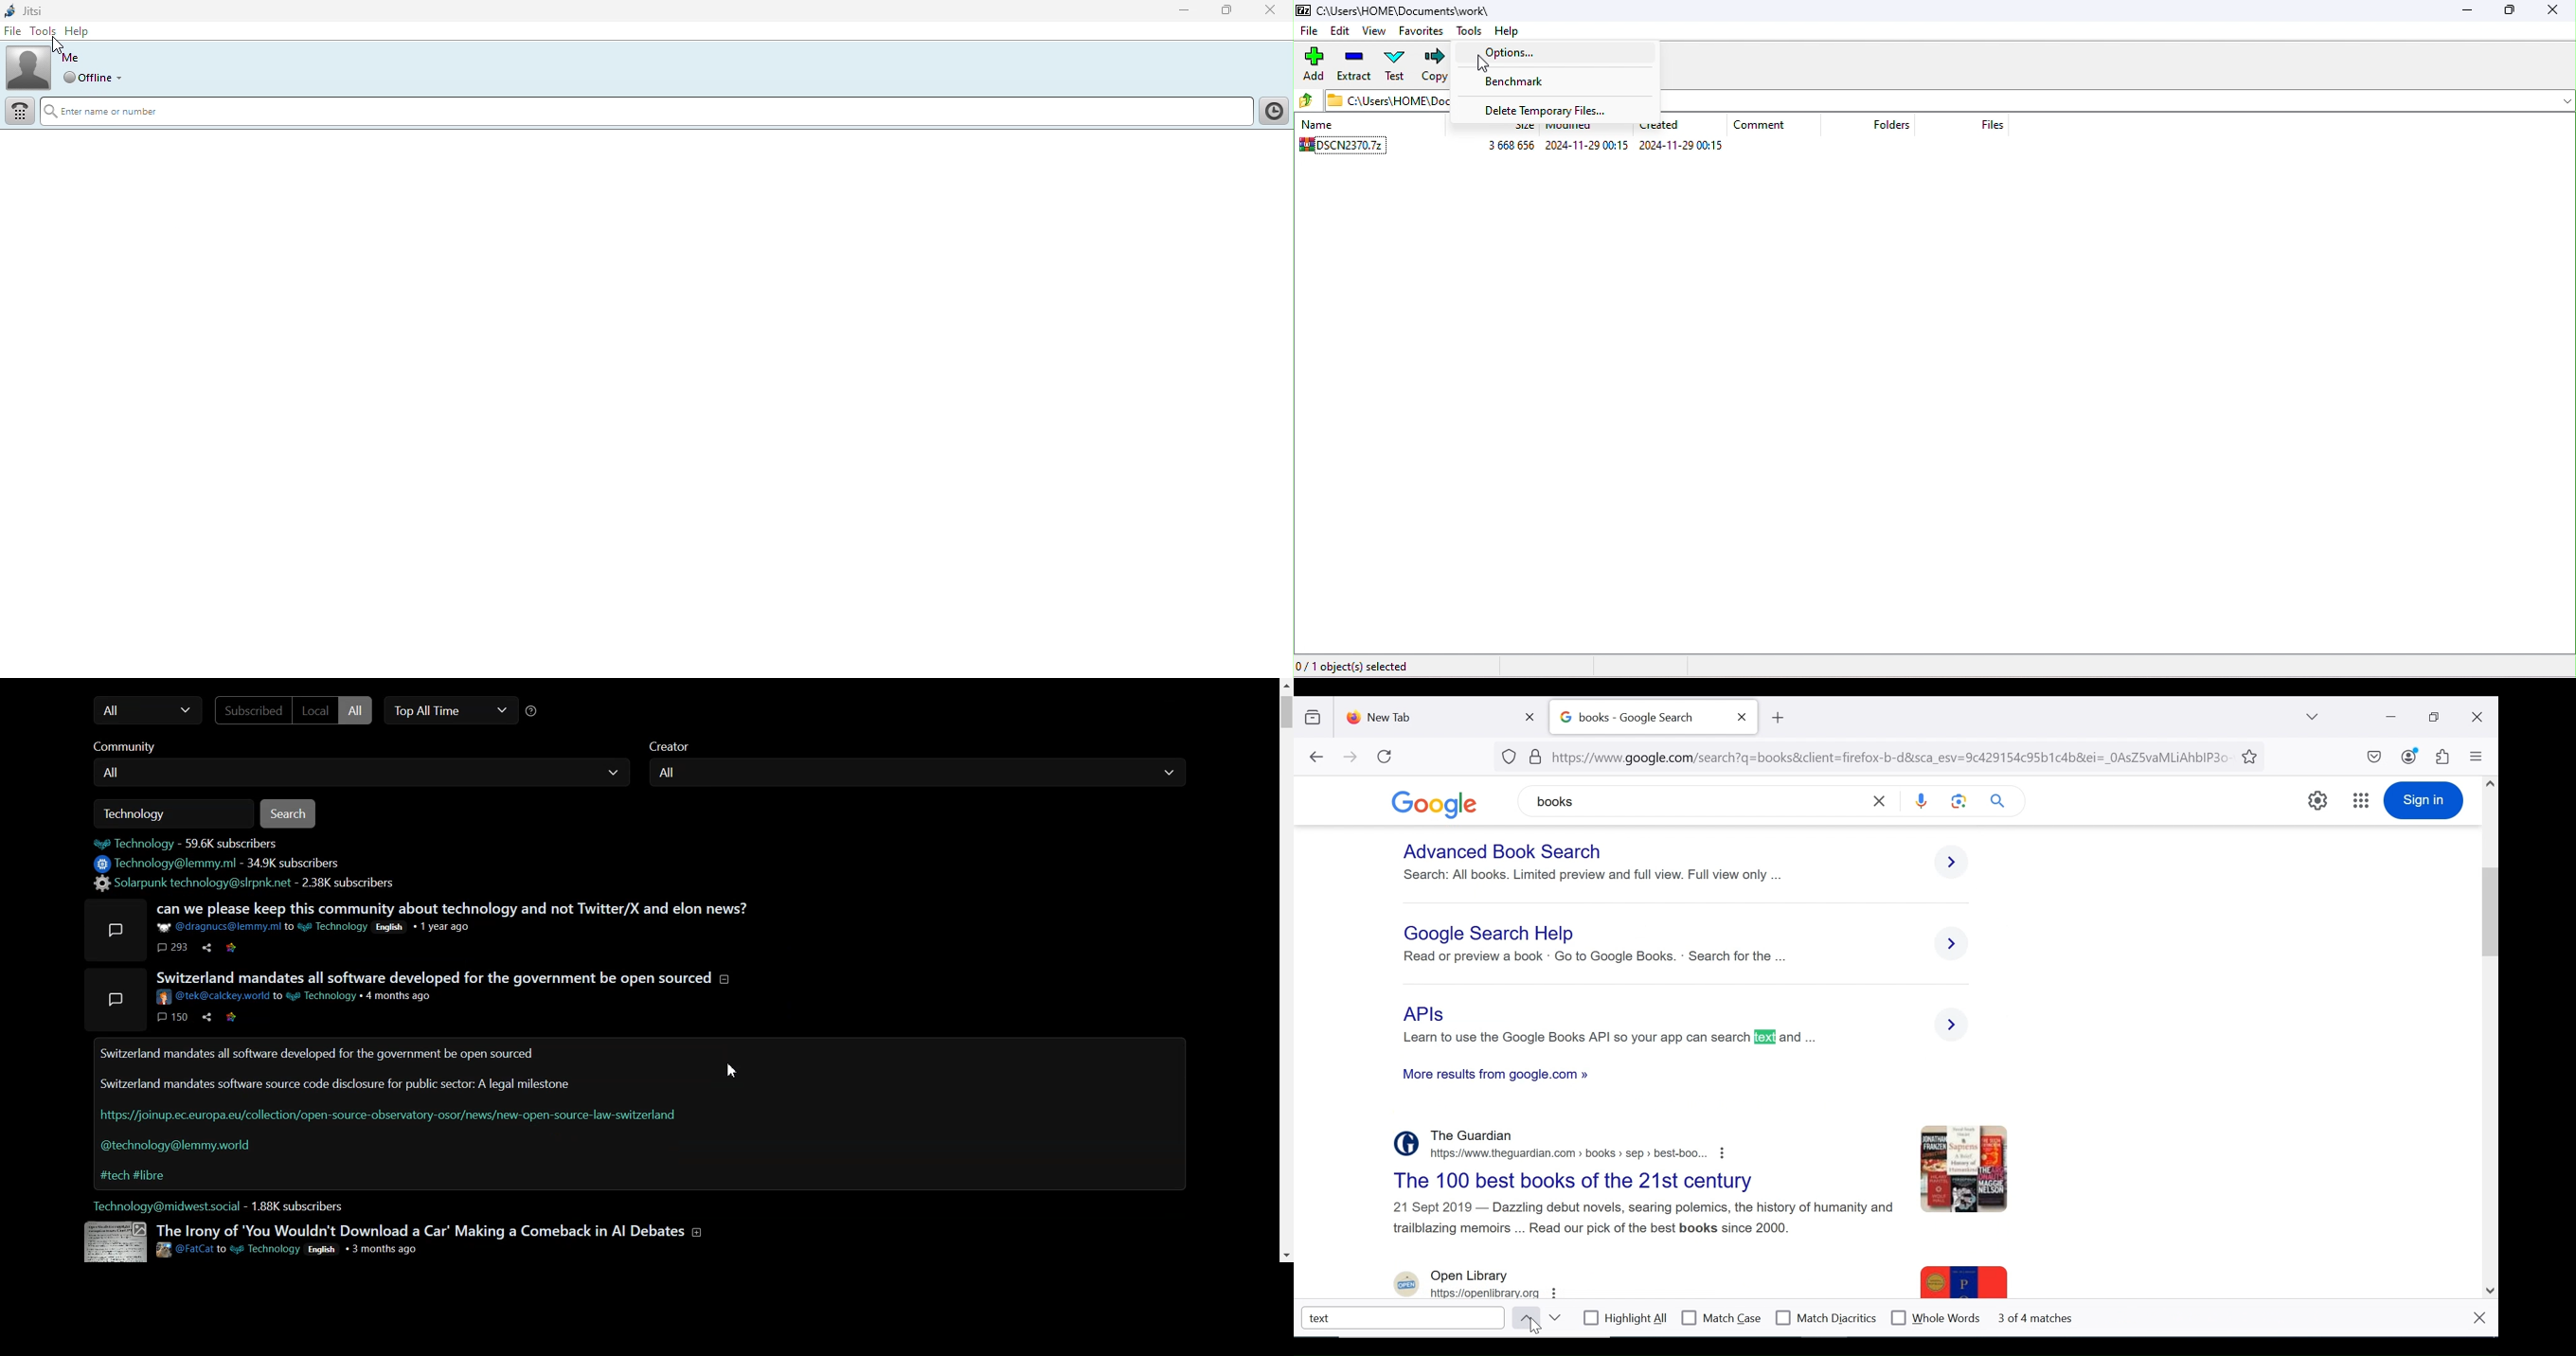  What do you see at coordinates (113, 1241) in the screenshot?
I see `Expand here` at bounding box center [113, 1241].